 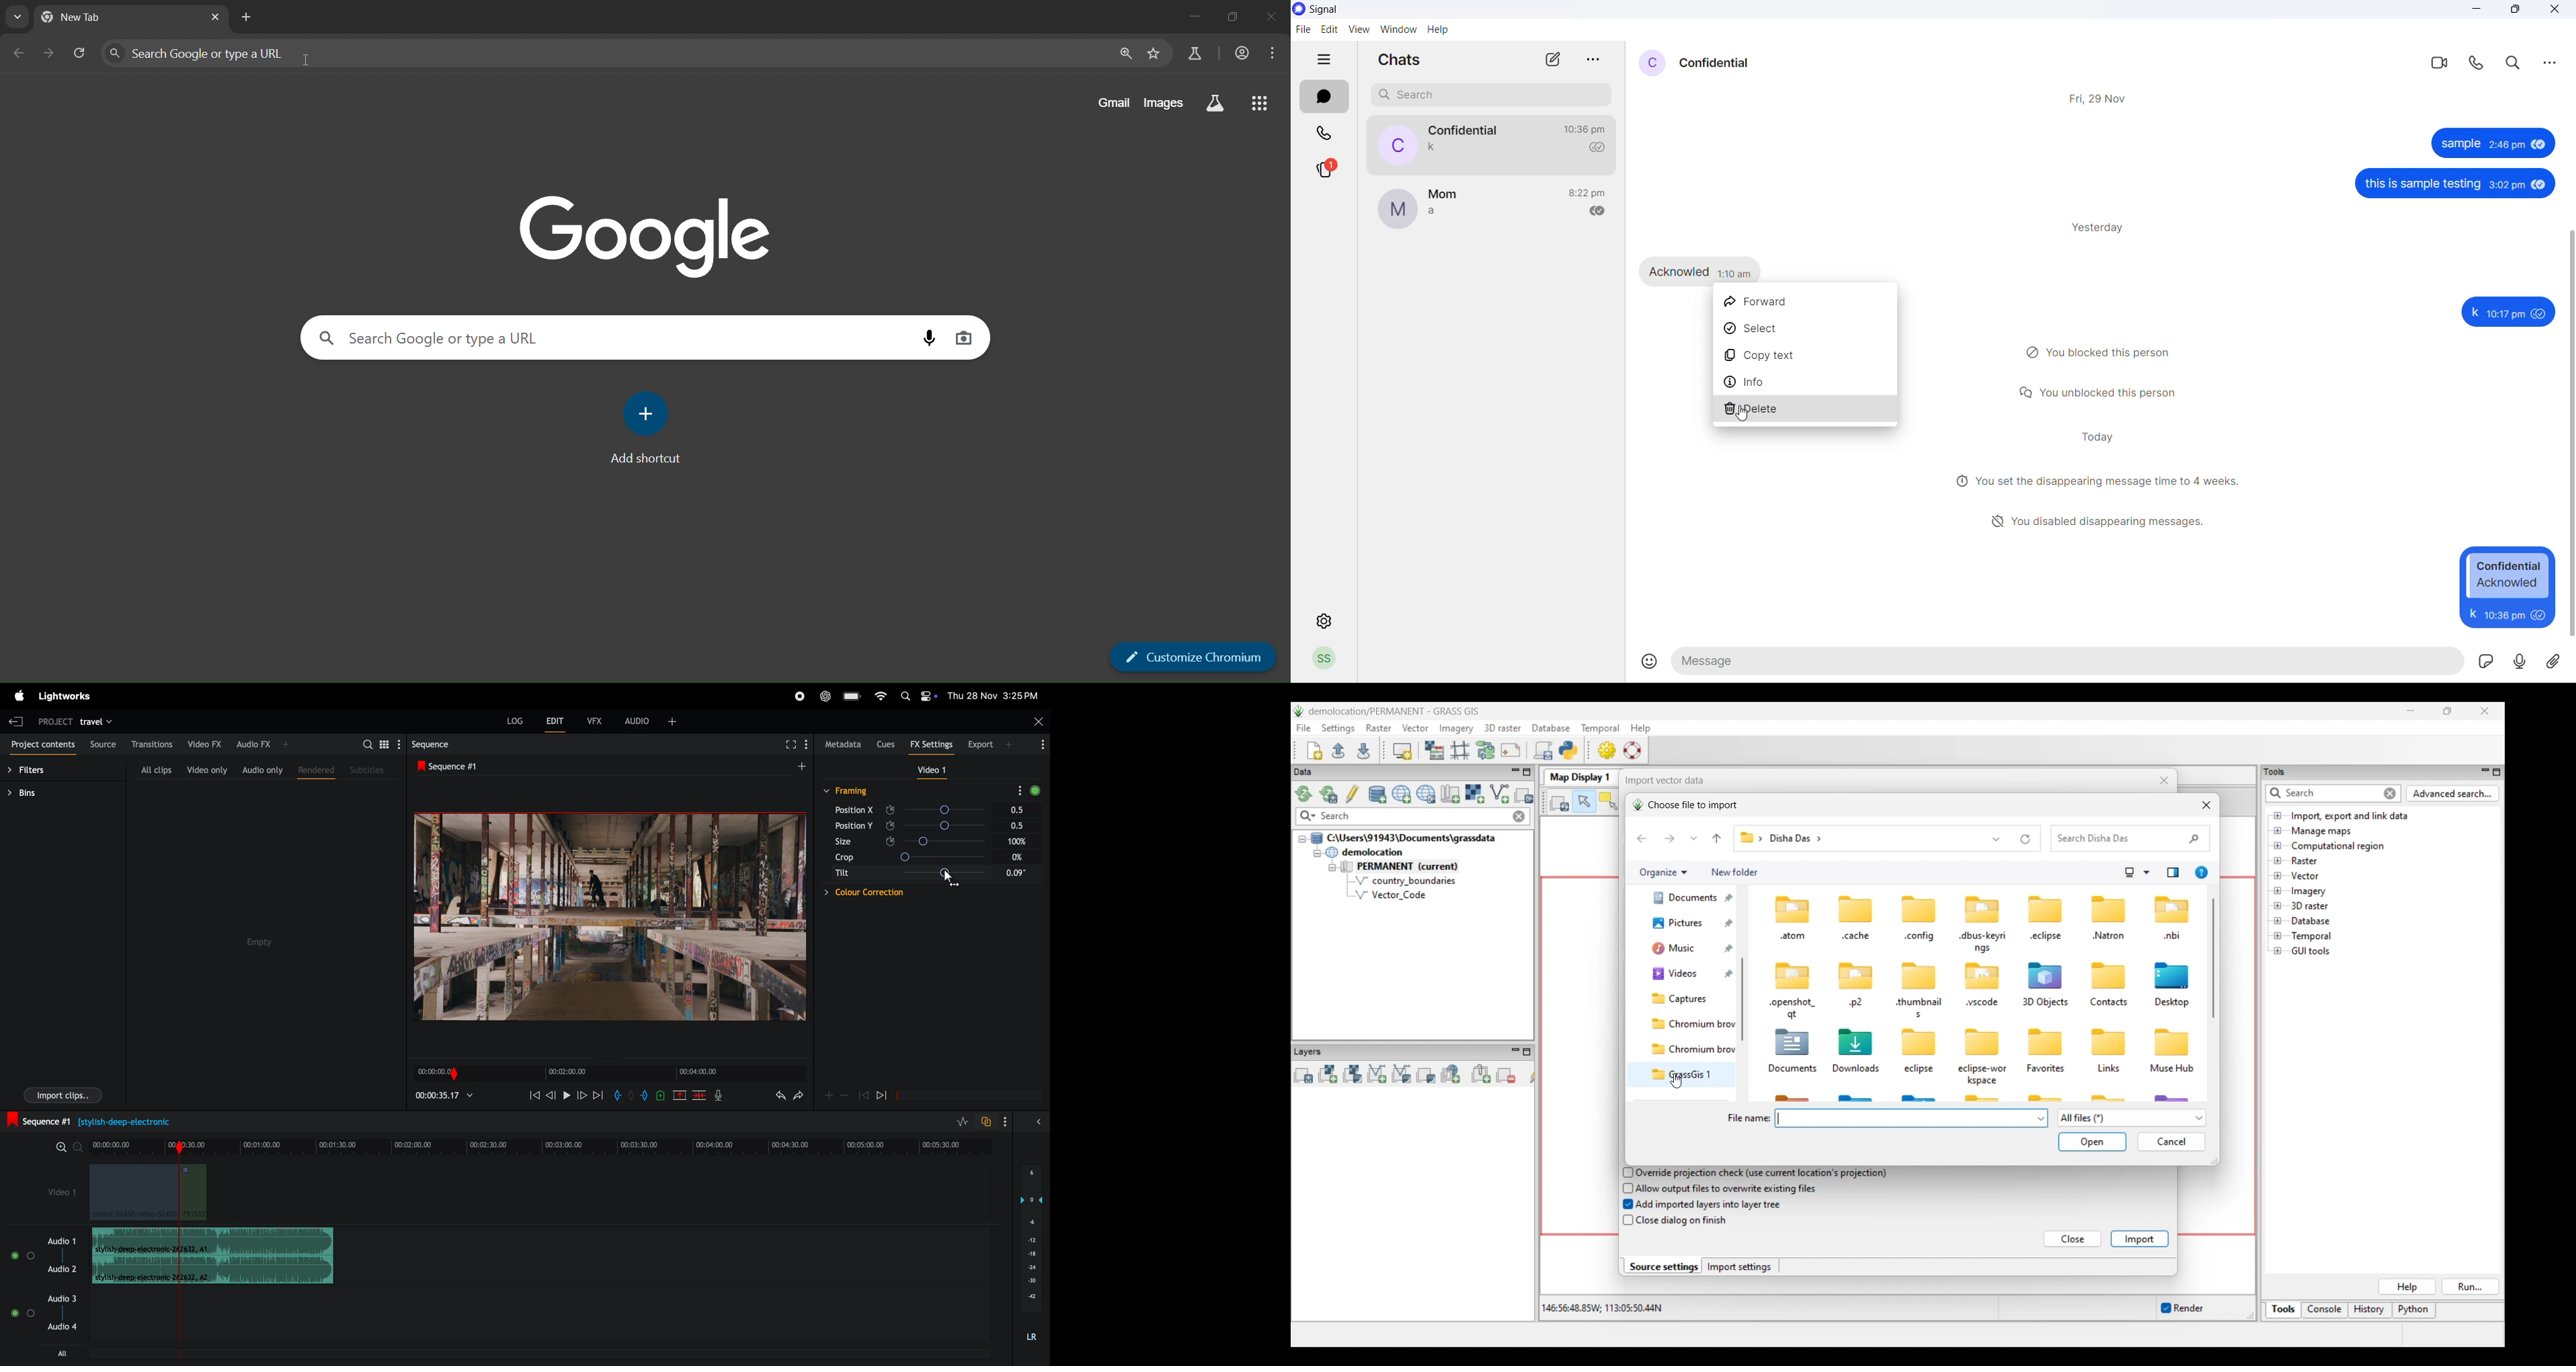 I want to click on Show settings menu, so click(x=1008, y=1120).